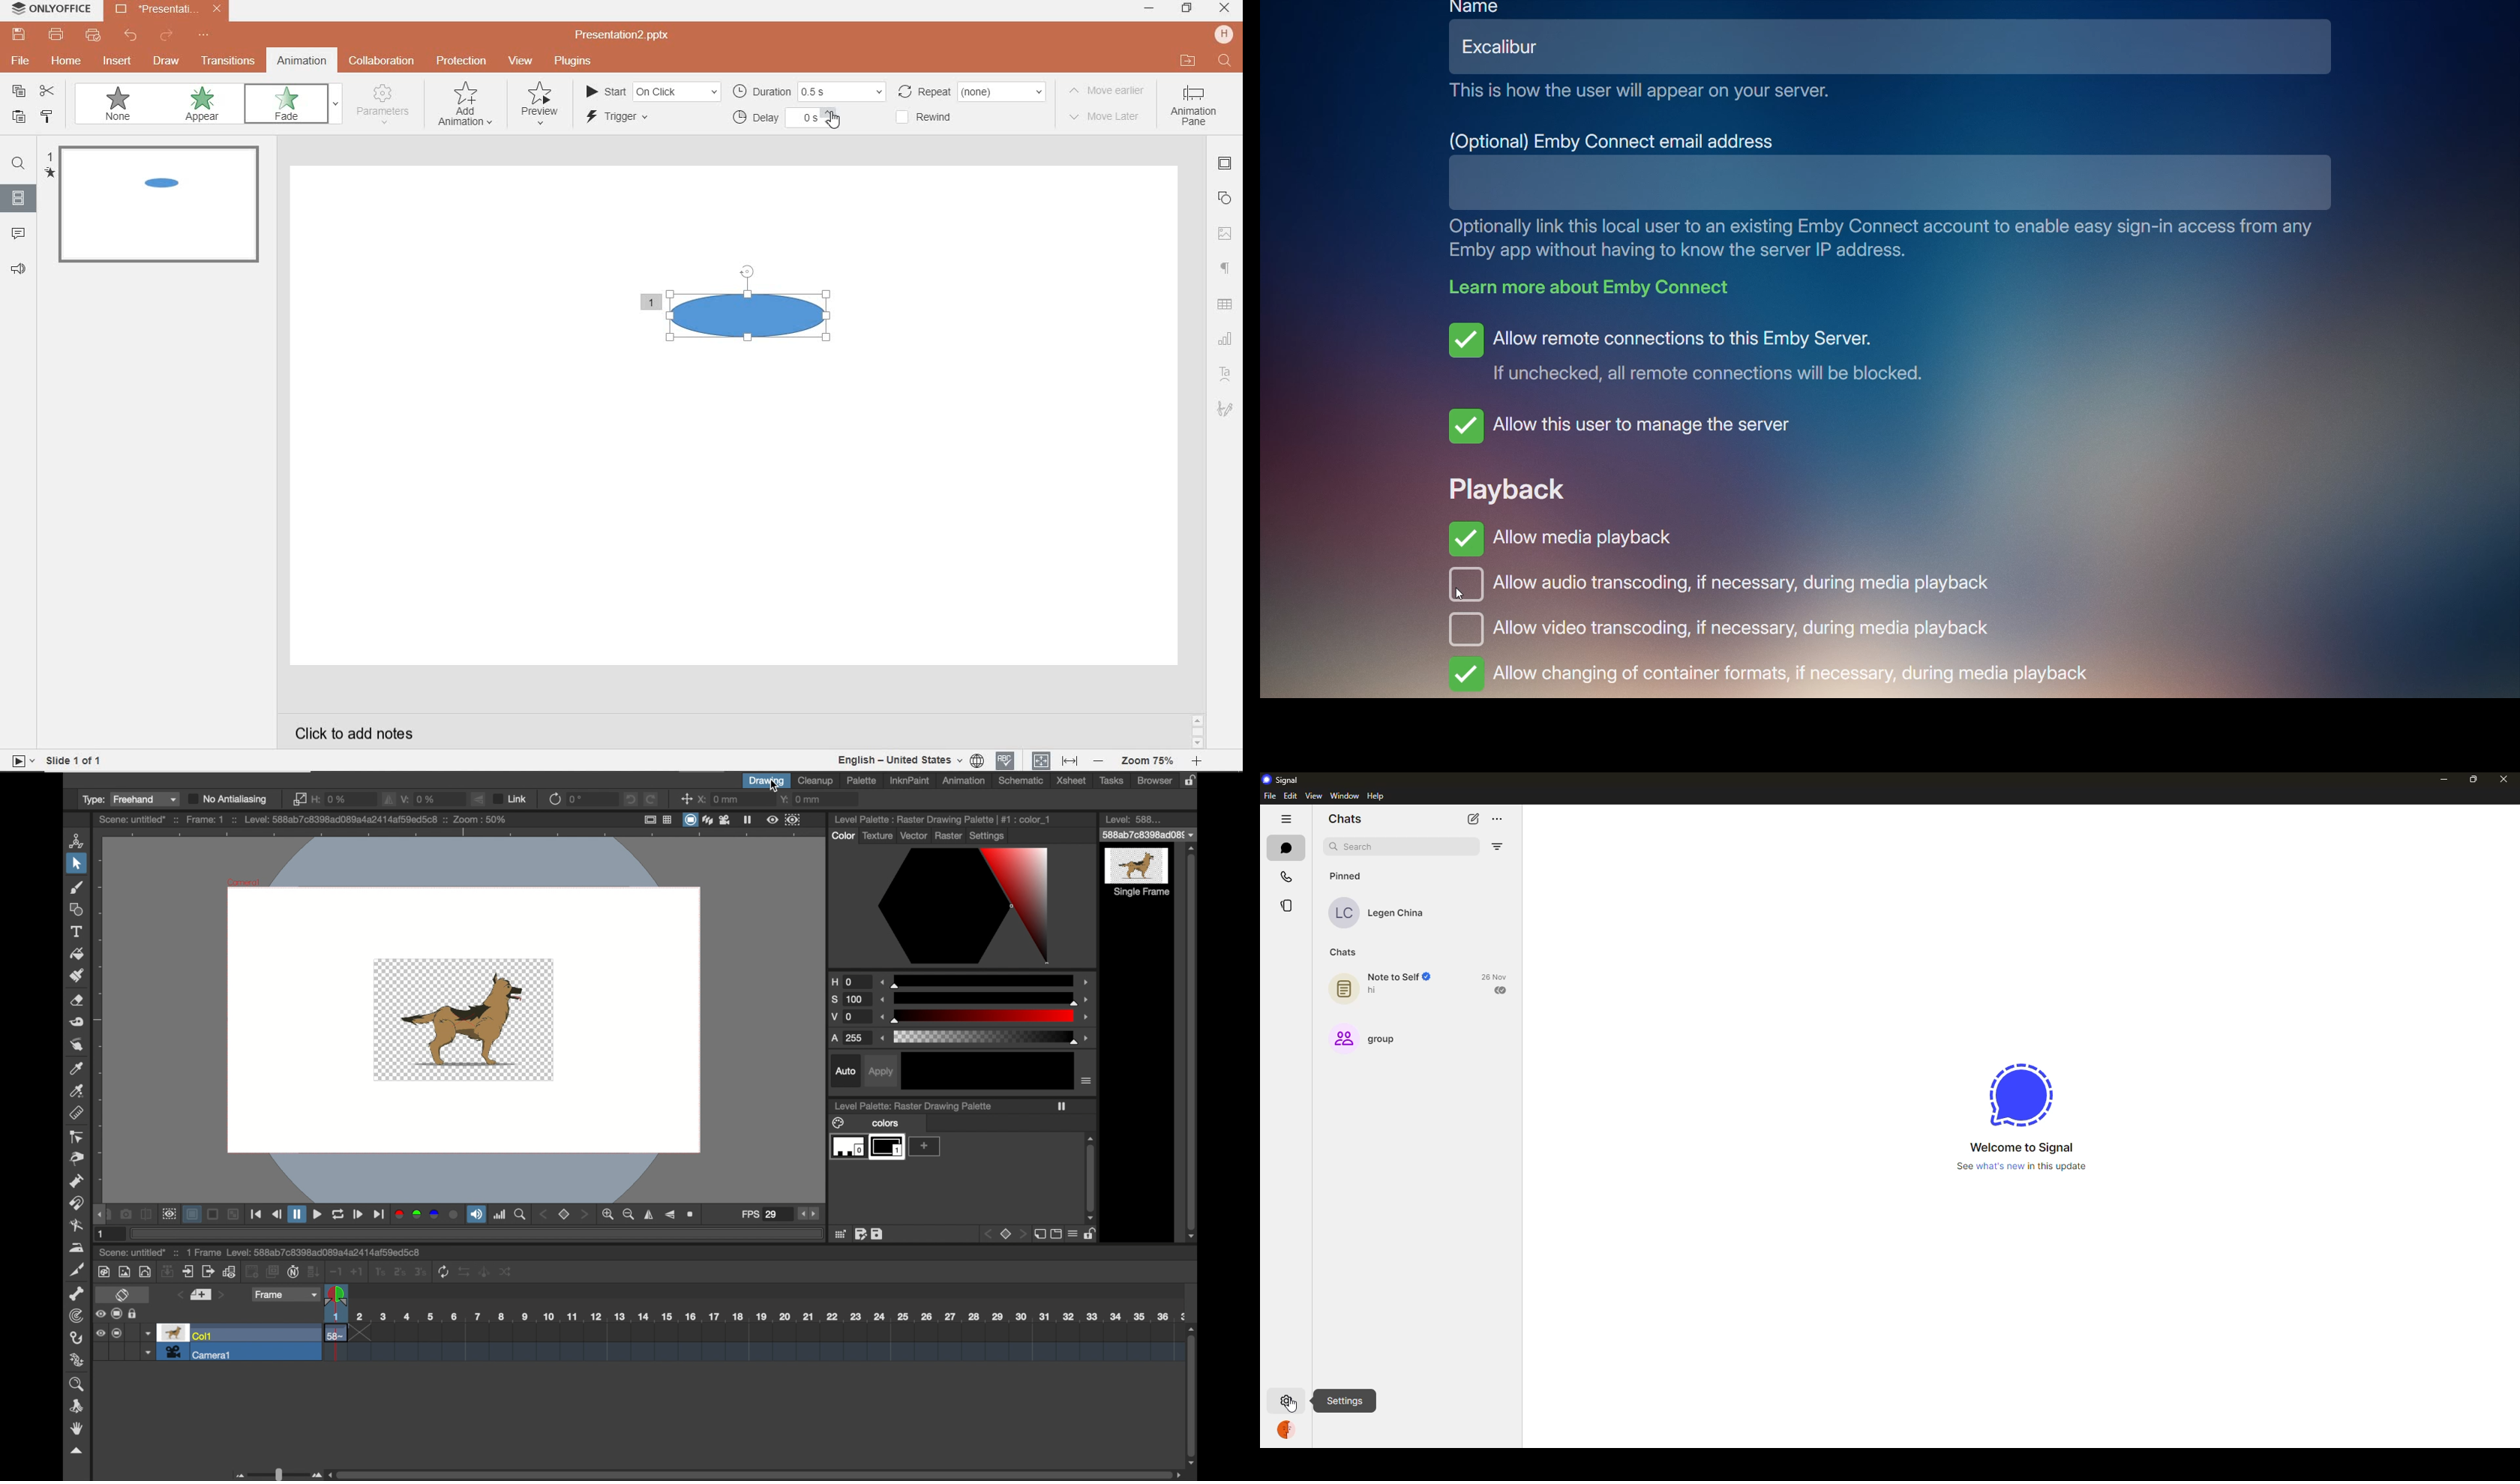  What do you see at coordinates (1345, 913) in the screenshot?
I see `LC` at bounding box center [1345, 913].